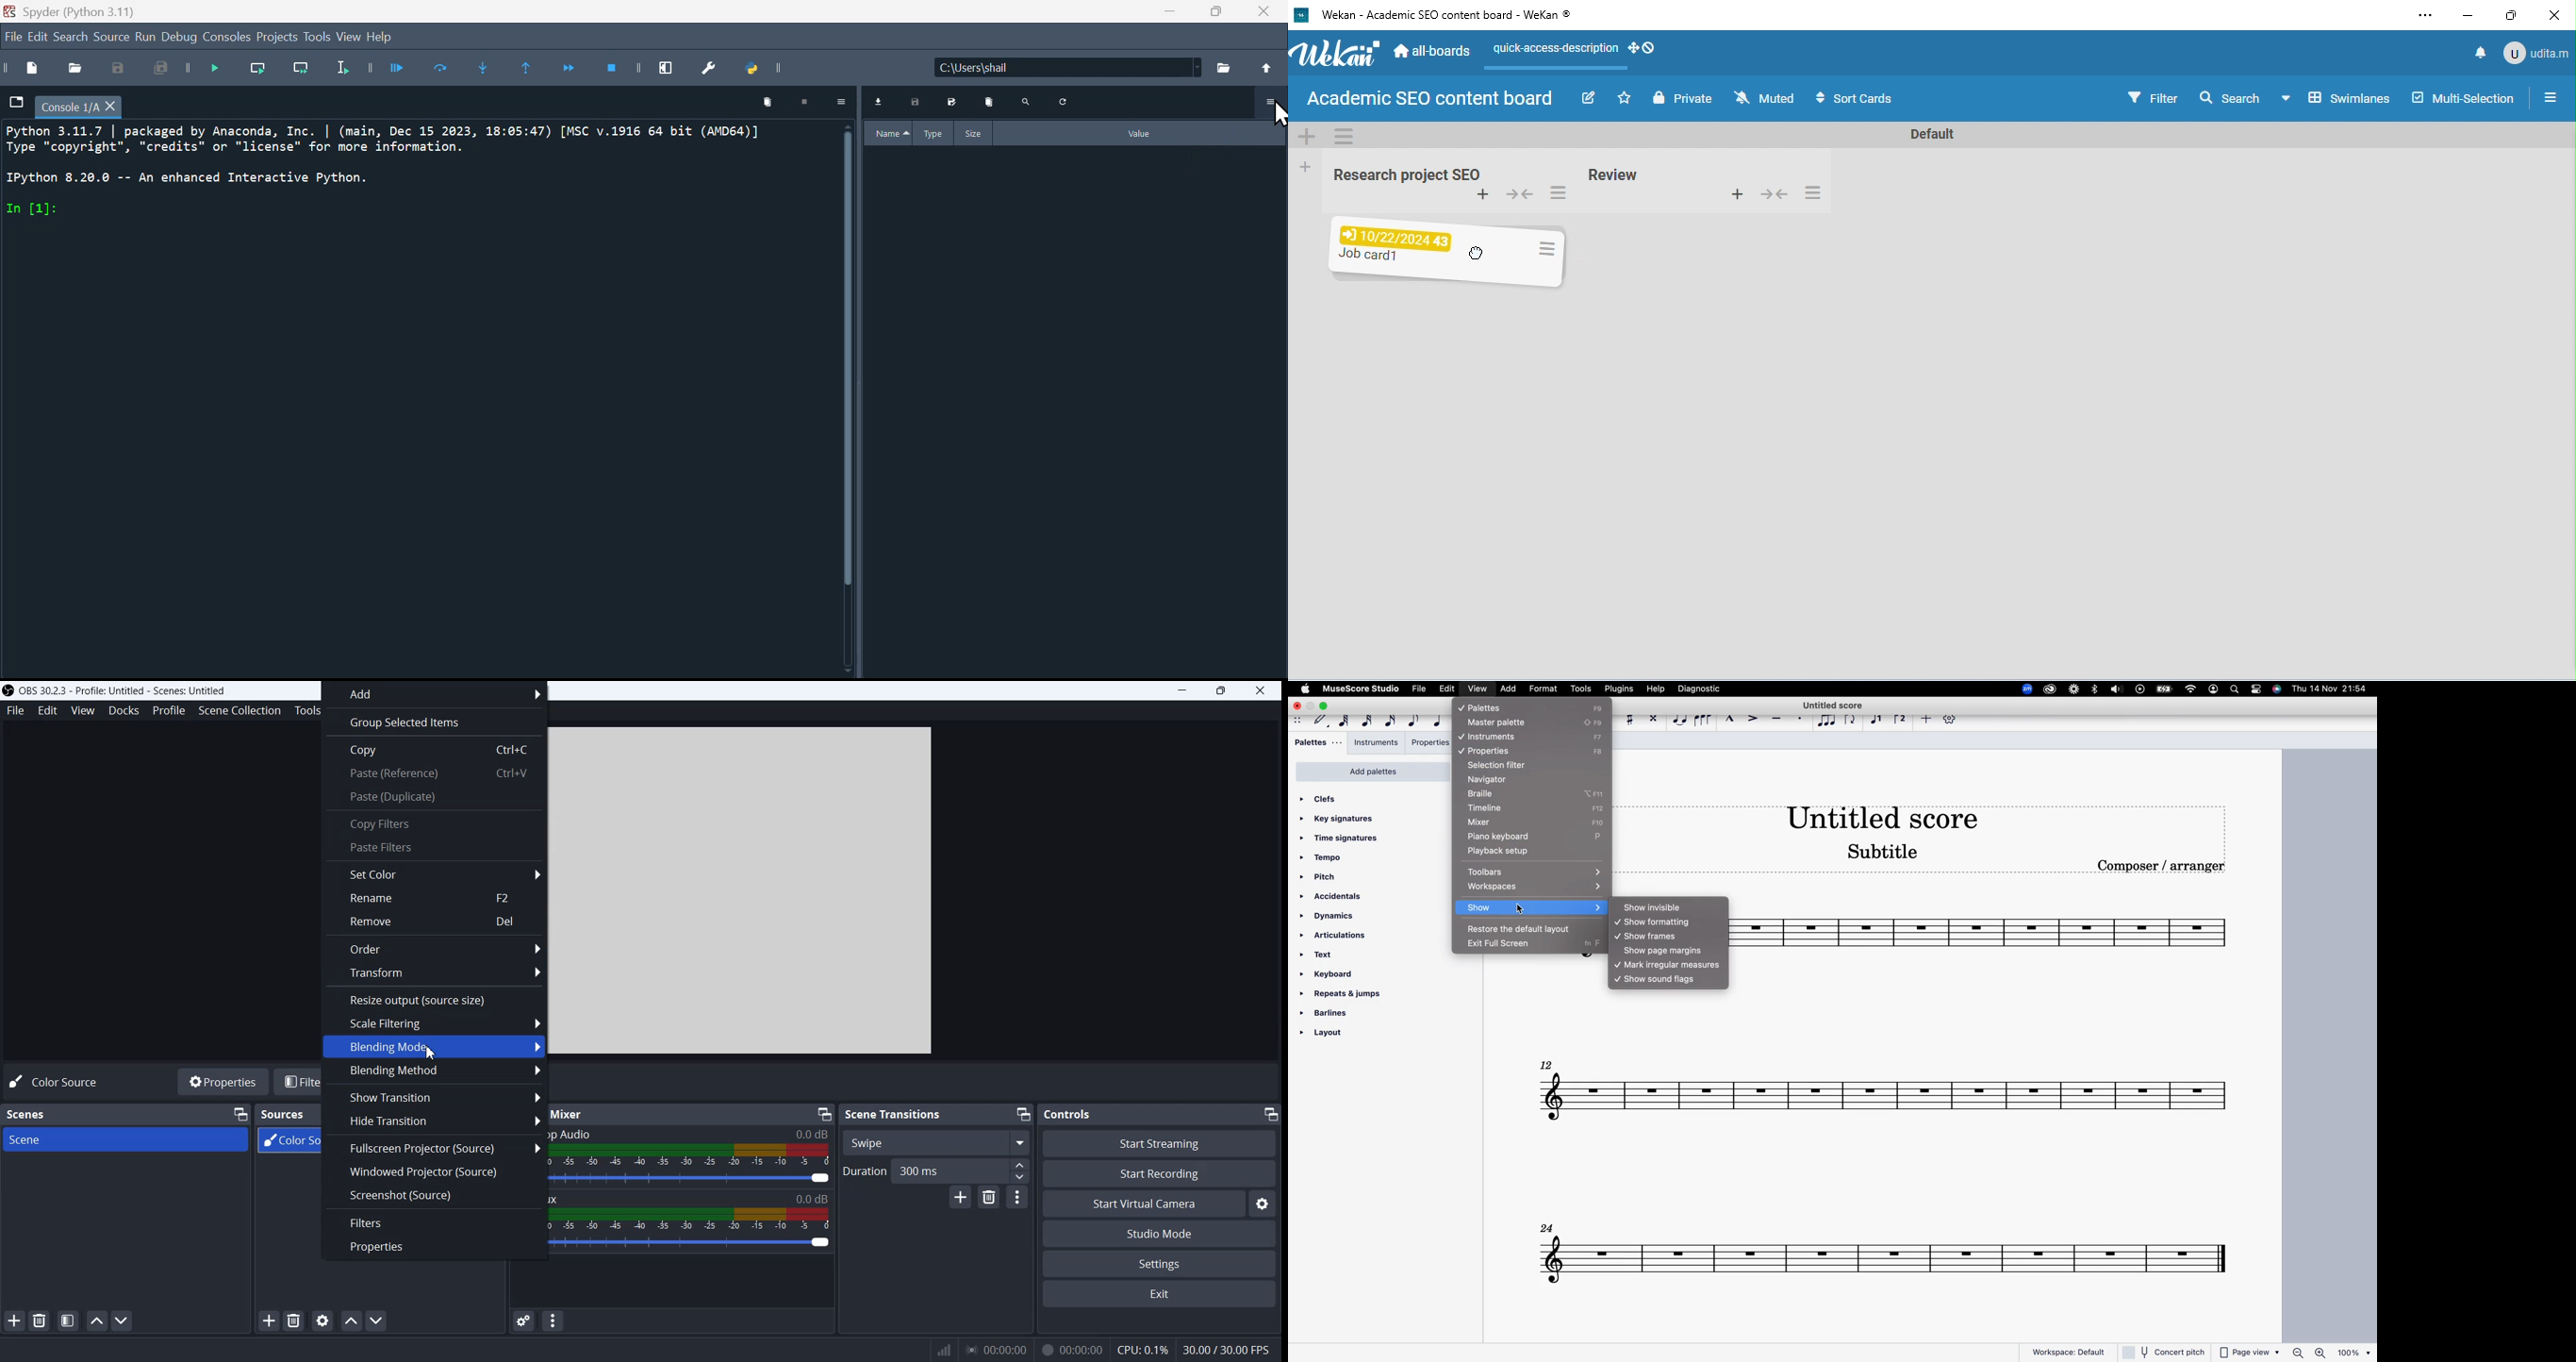 This screenshot has width=2576, height=1372. What do you see at coordinates (41, 1321) in the screenshot?
I see `Remove Selected Scene` at bounding box center [41, 1321].